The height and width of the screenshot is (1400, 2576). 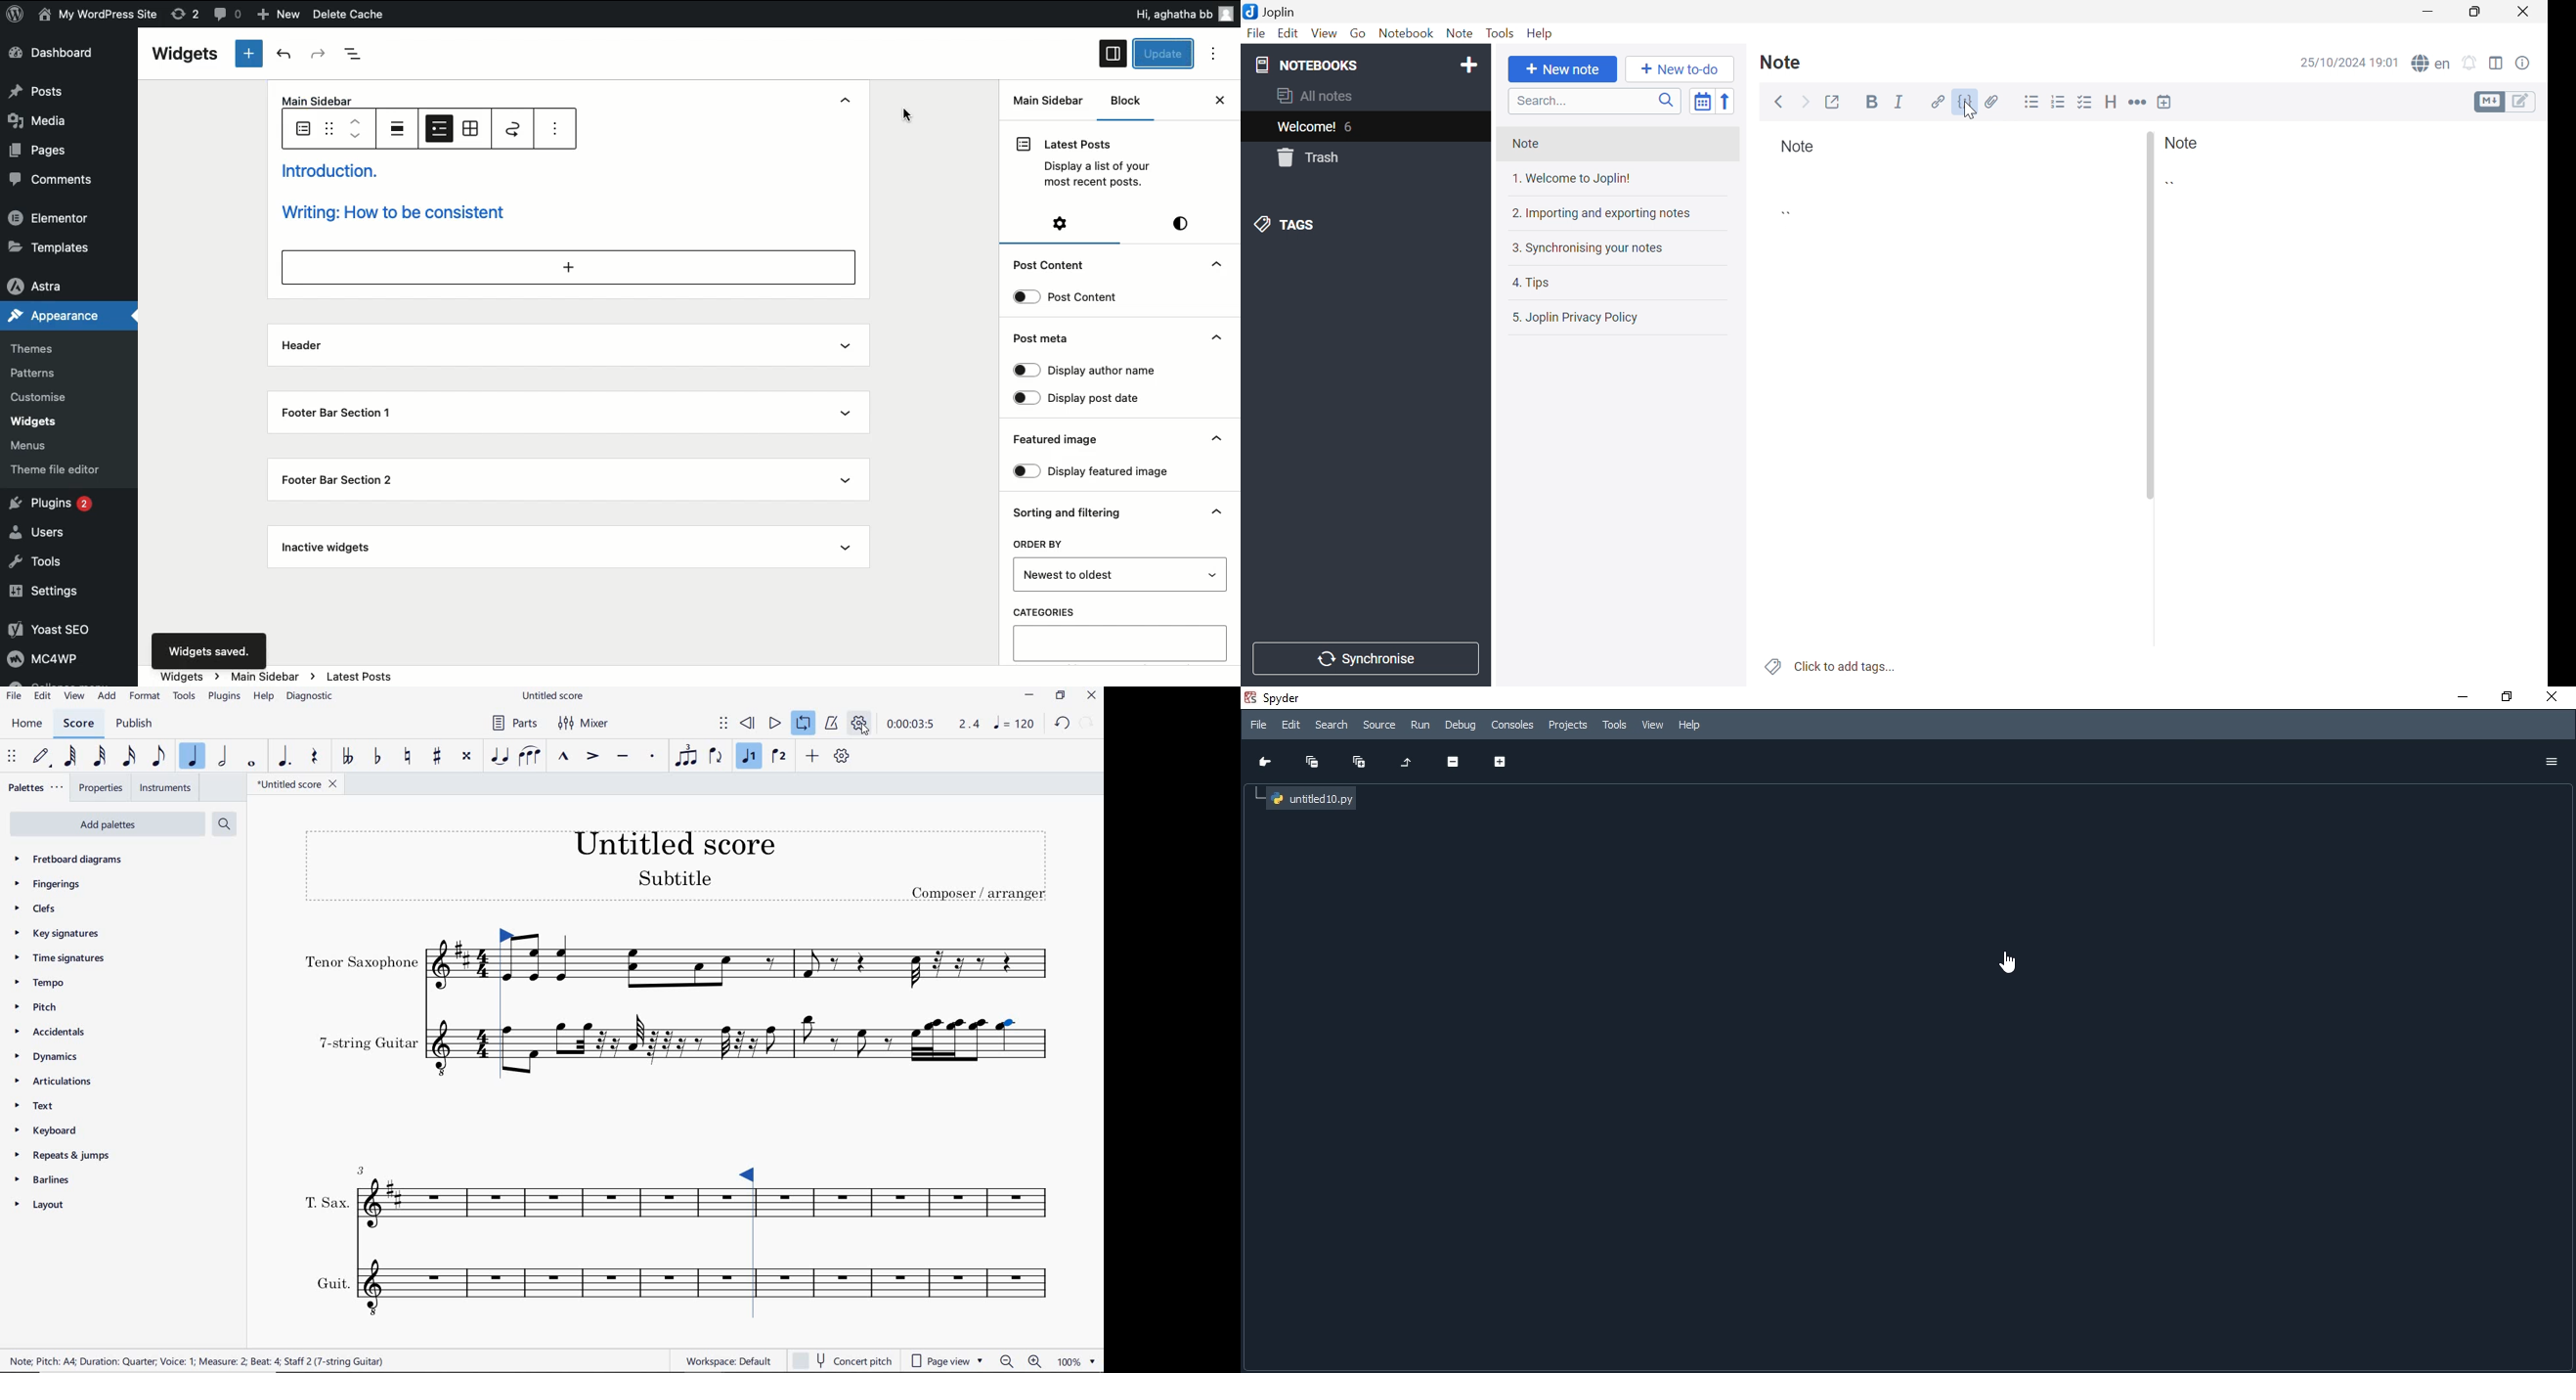 What do you see at coordinates (1315, 65) in the screenshot?
I see `Notebooks` at bounding box center [1315, 65].